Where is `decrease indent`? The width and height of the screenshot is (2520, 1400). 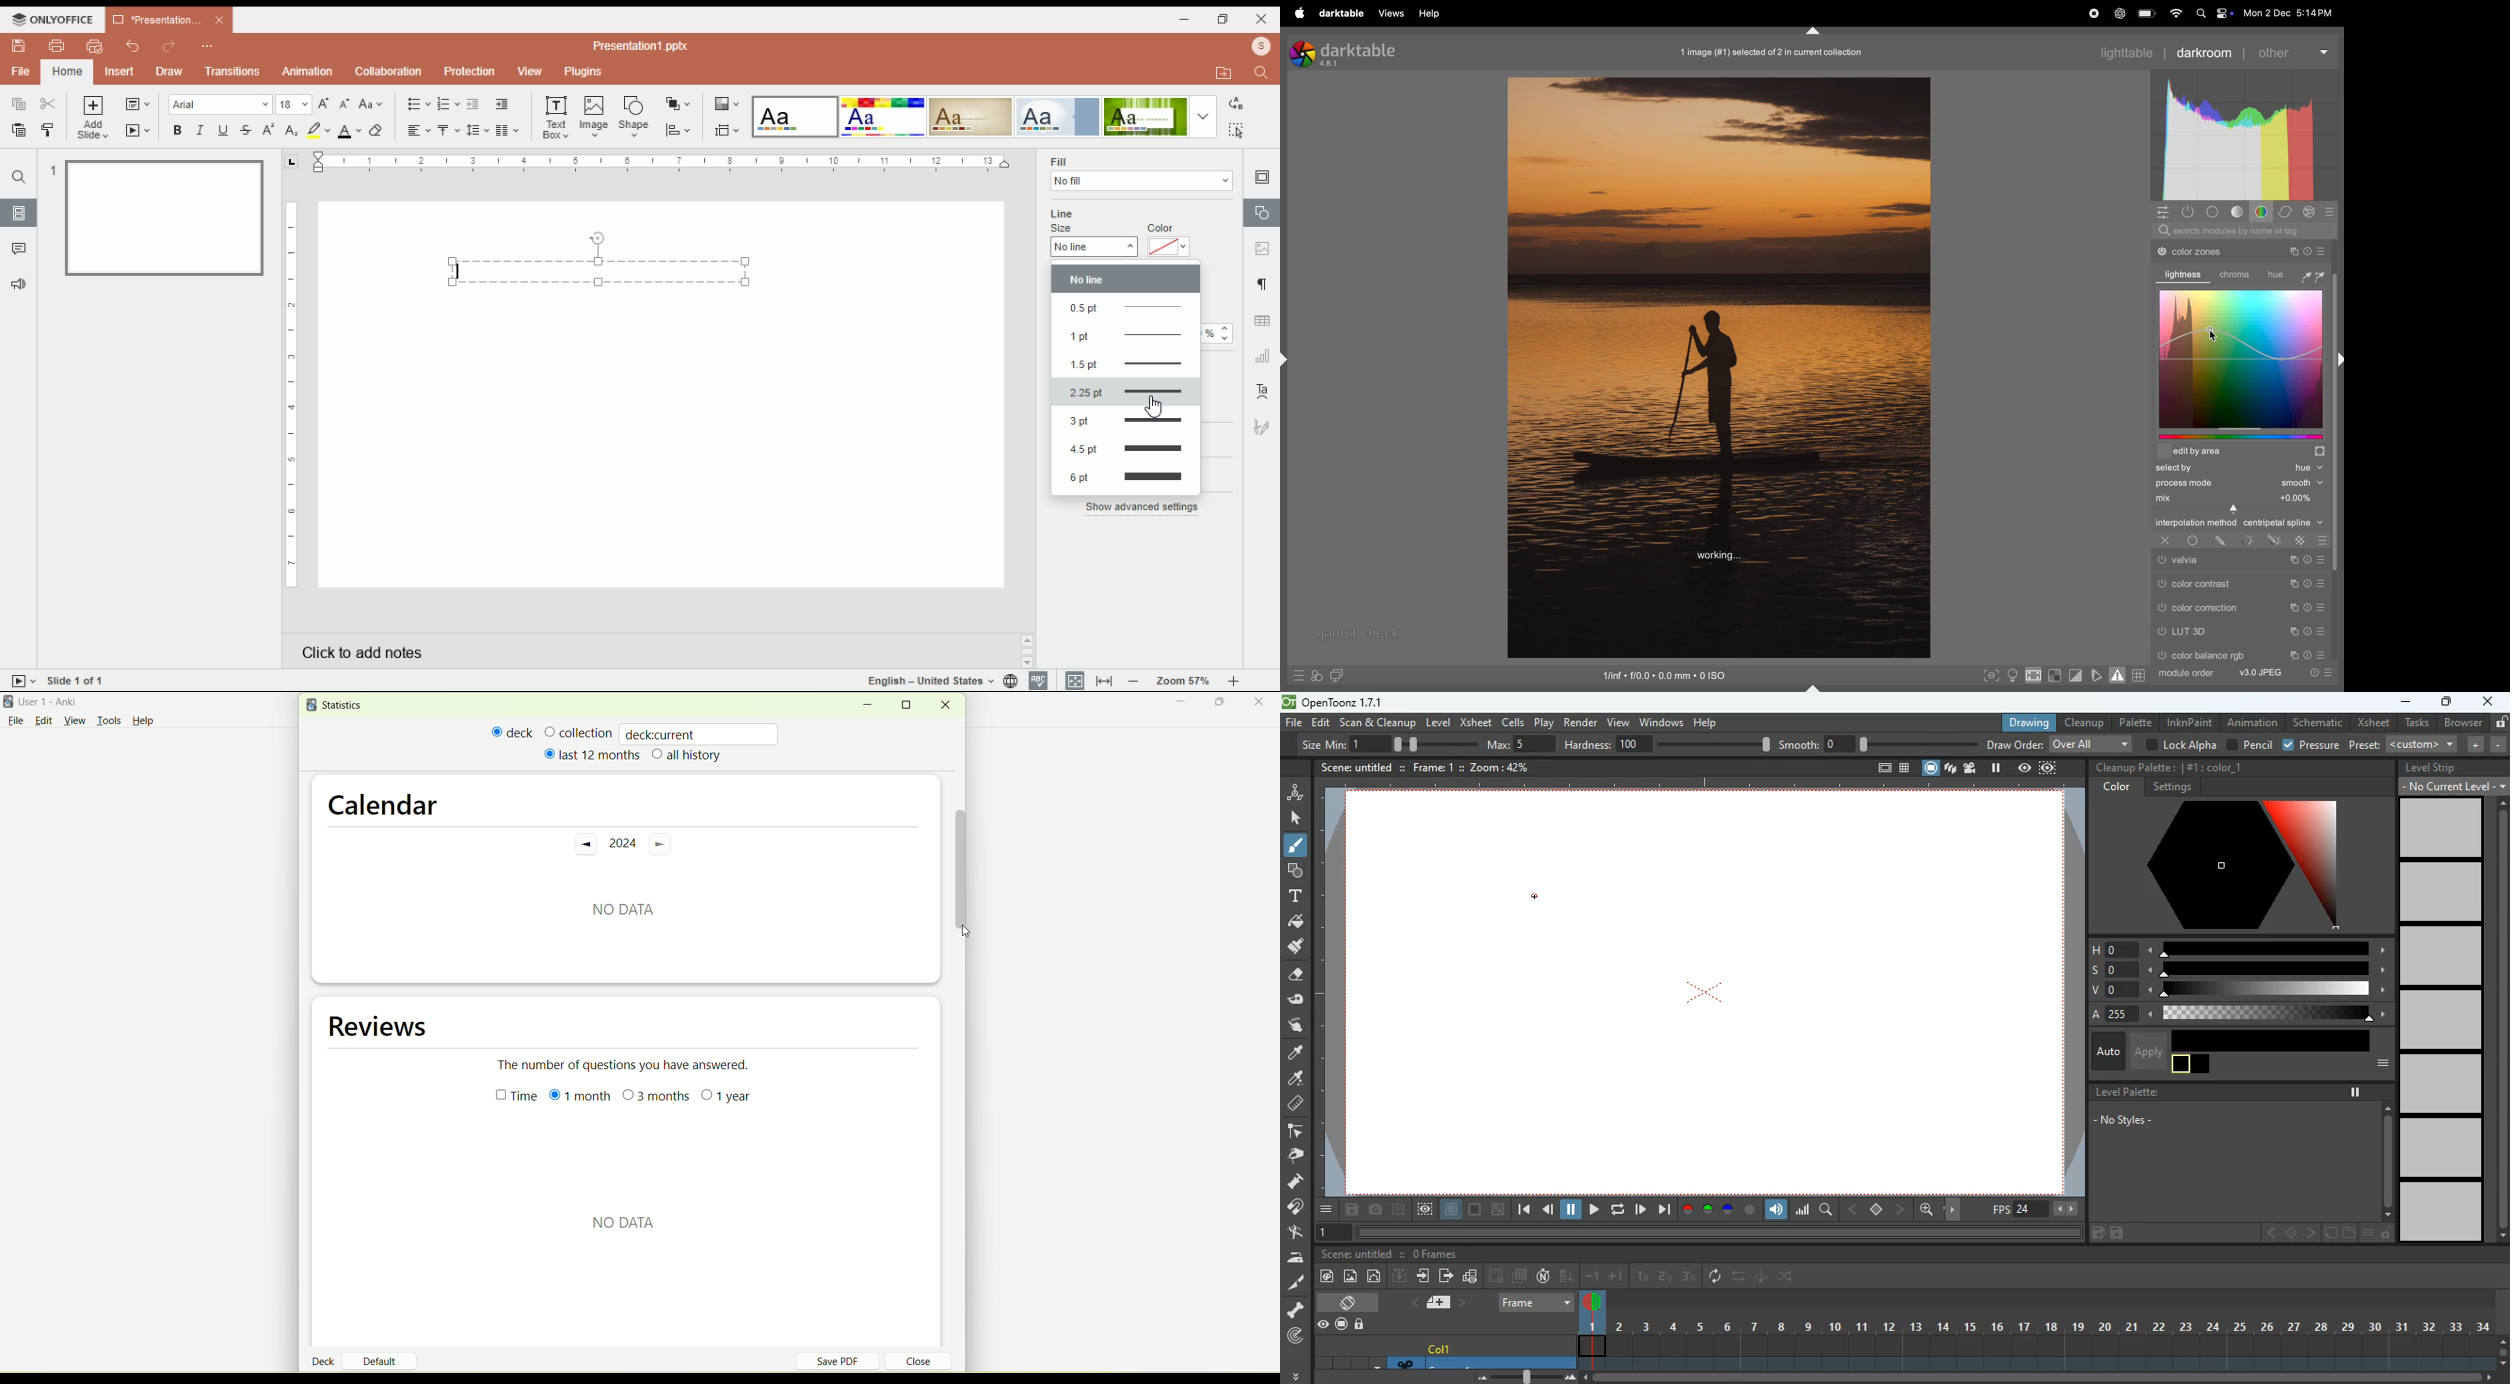 decrease indent is located at coordinates (473, 104).